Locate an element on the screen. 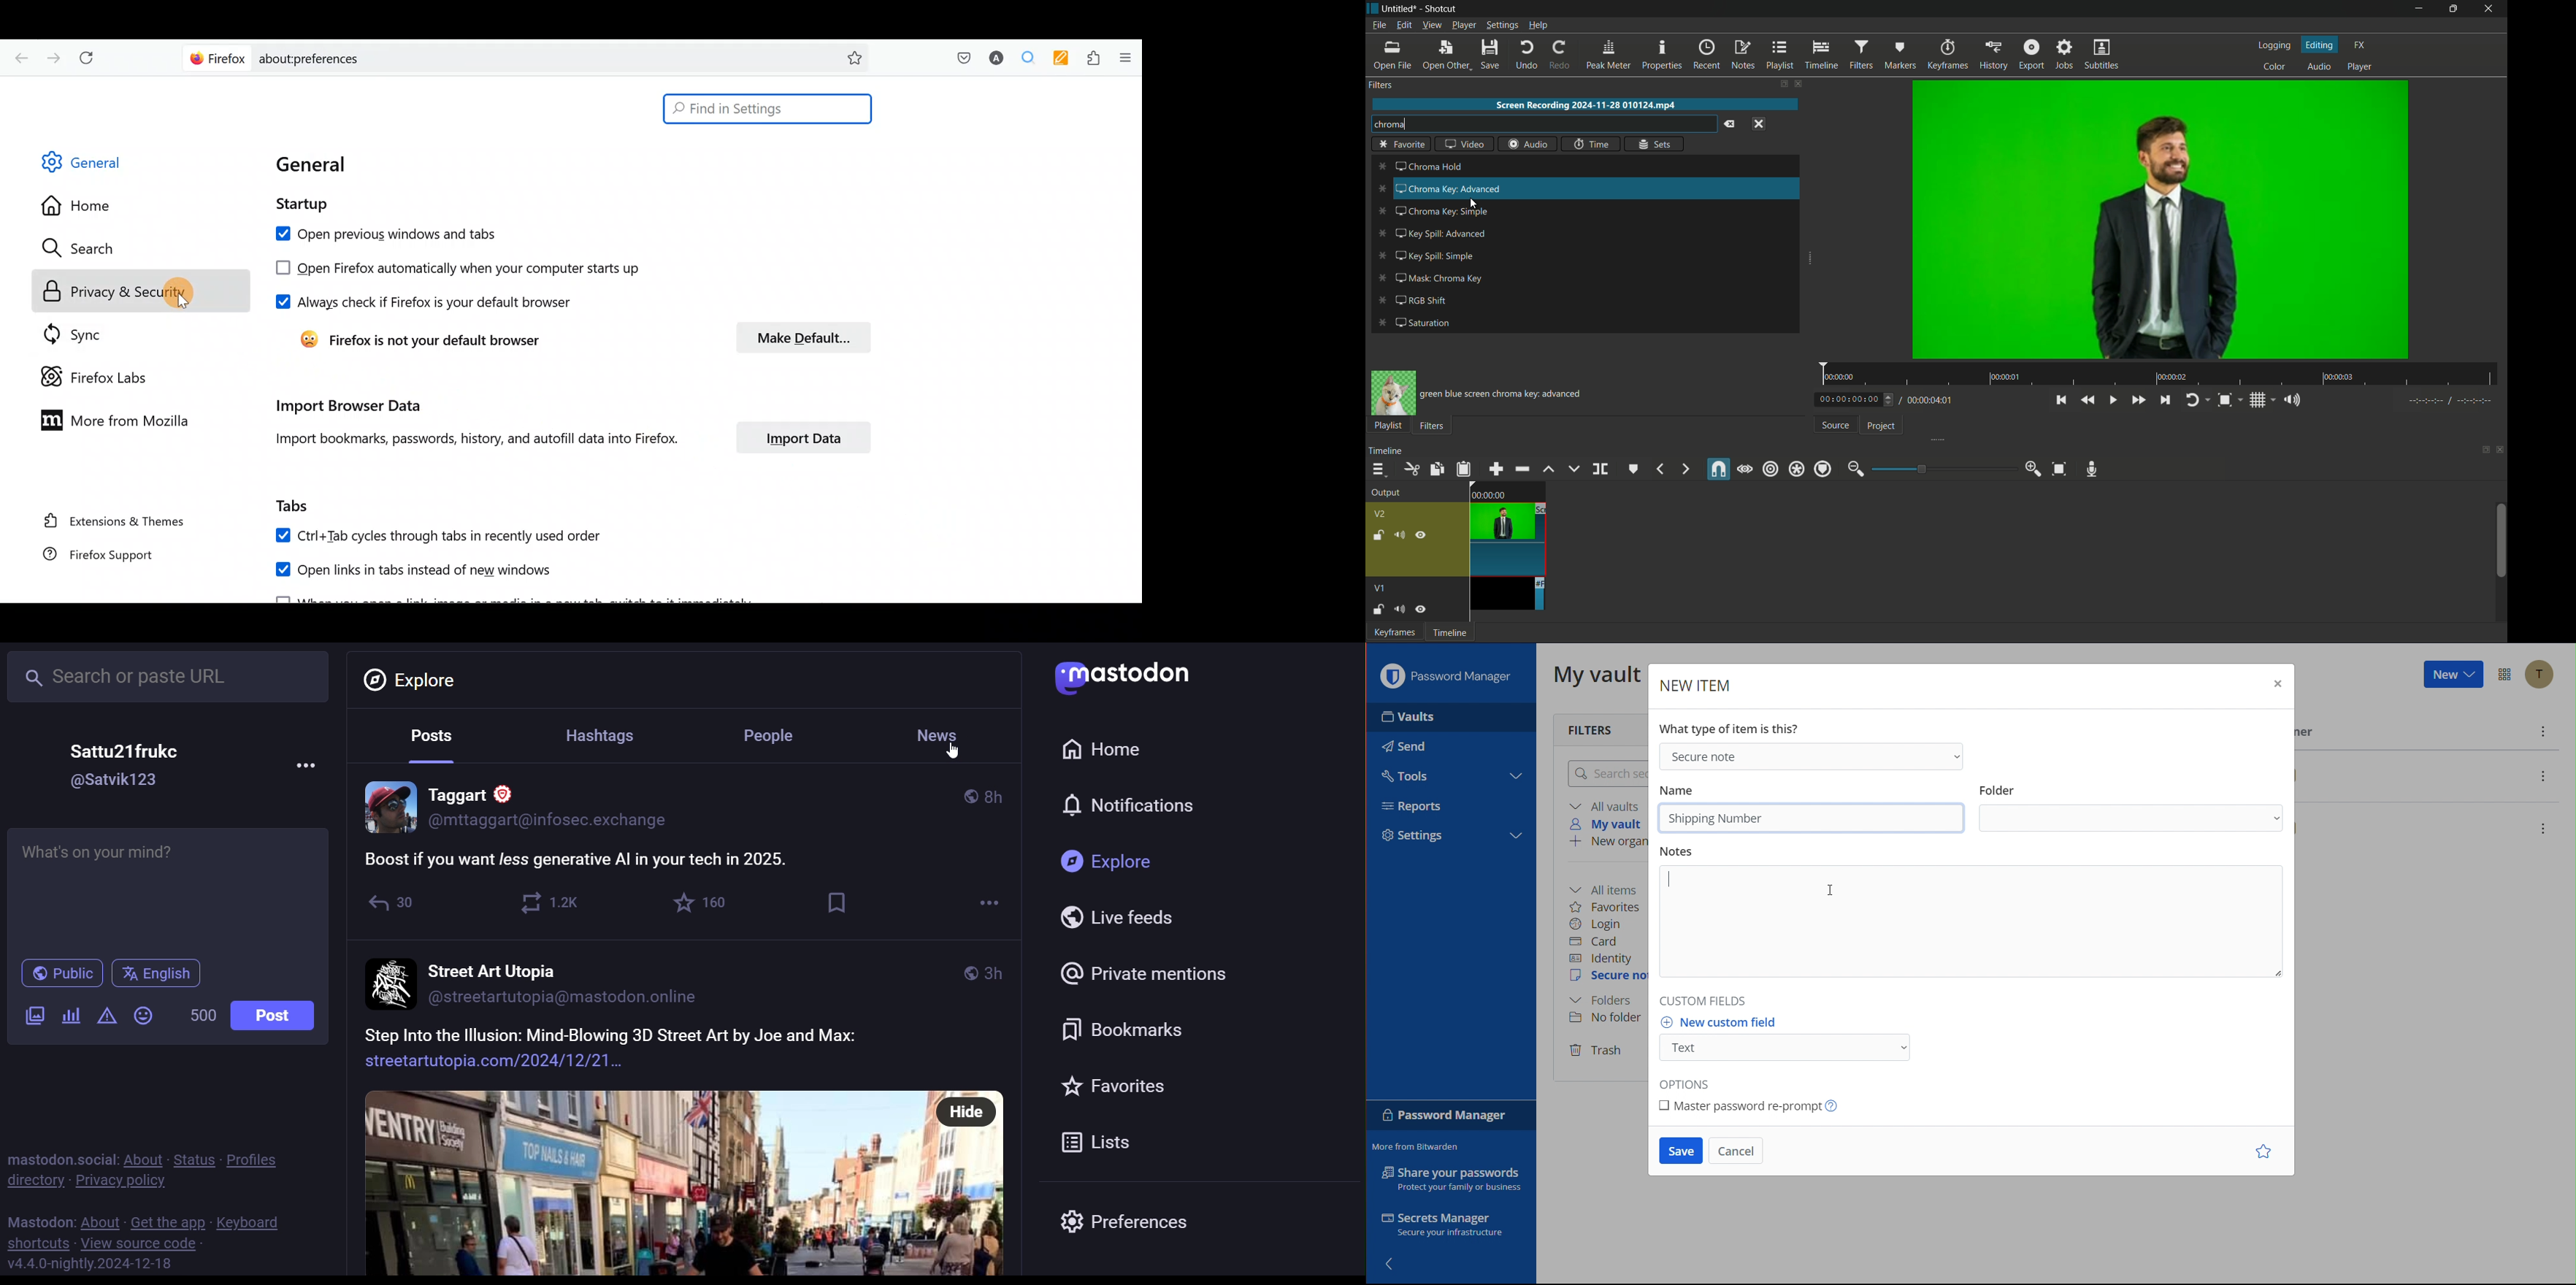 The image size is (2576, 1288). Extensions is located at coordinates (1091, 58).